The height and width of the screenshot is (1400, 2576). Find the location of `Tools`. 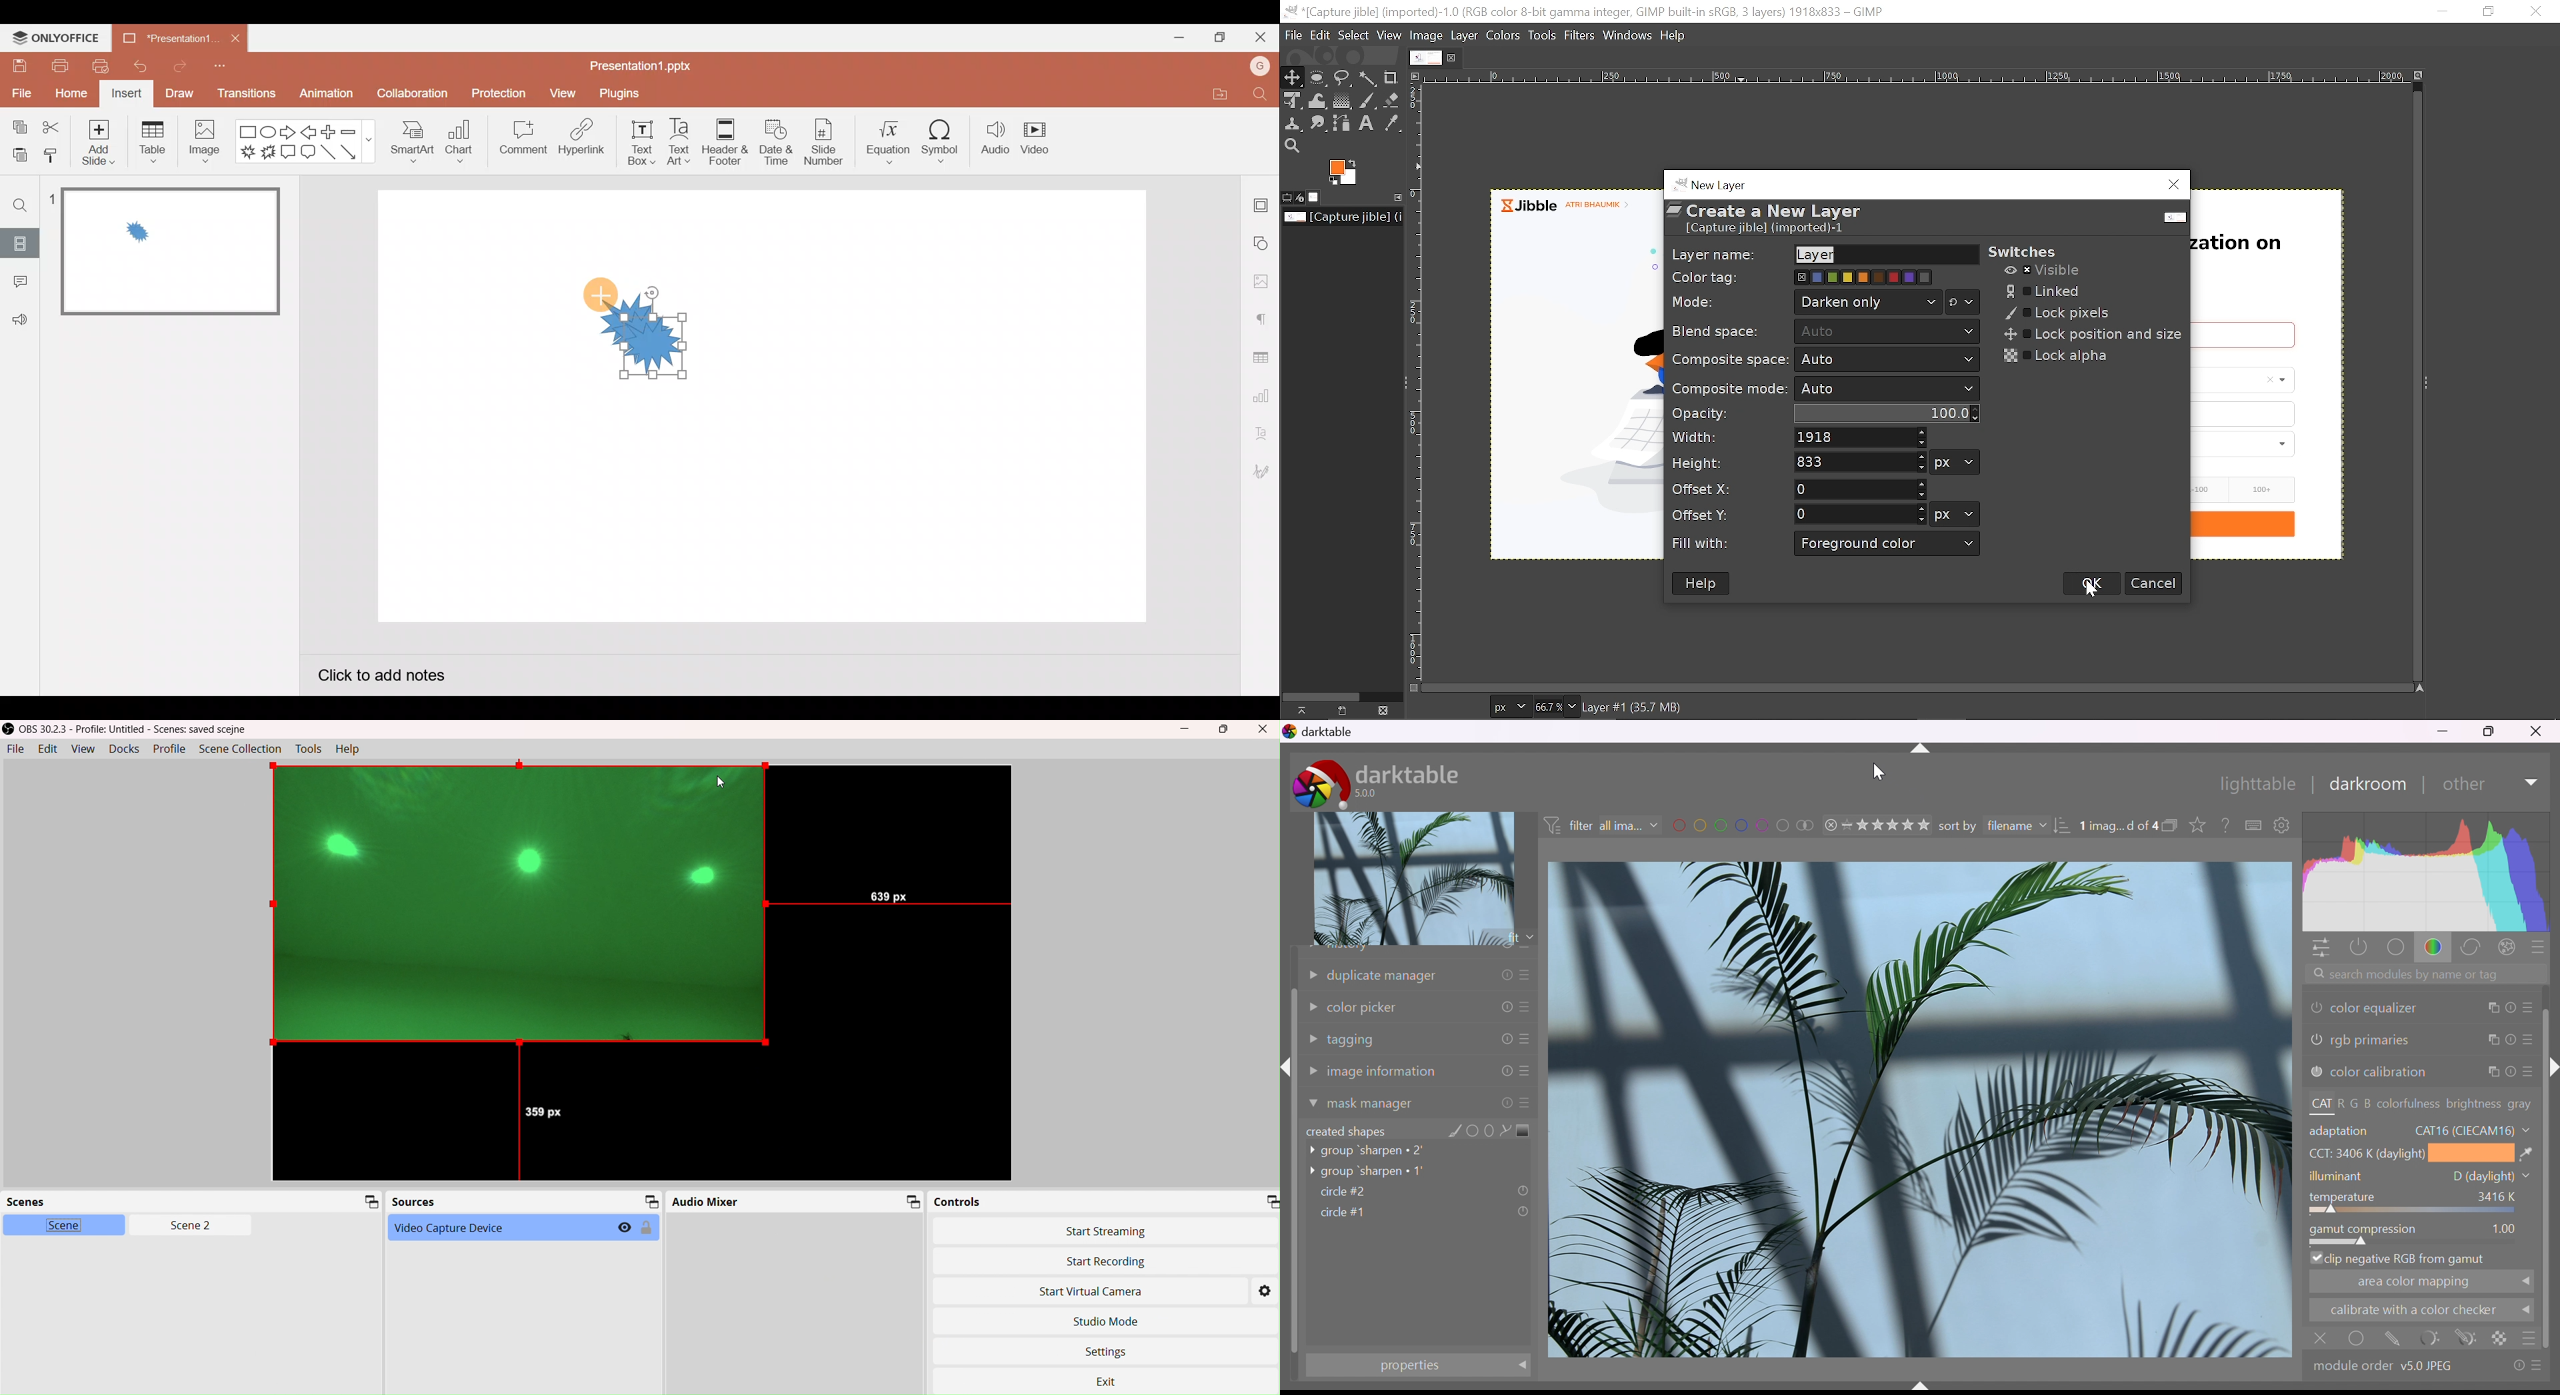

Tools is located at coordinates (1541, 35).